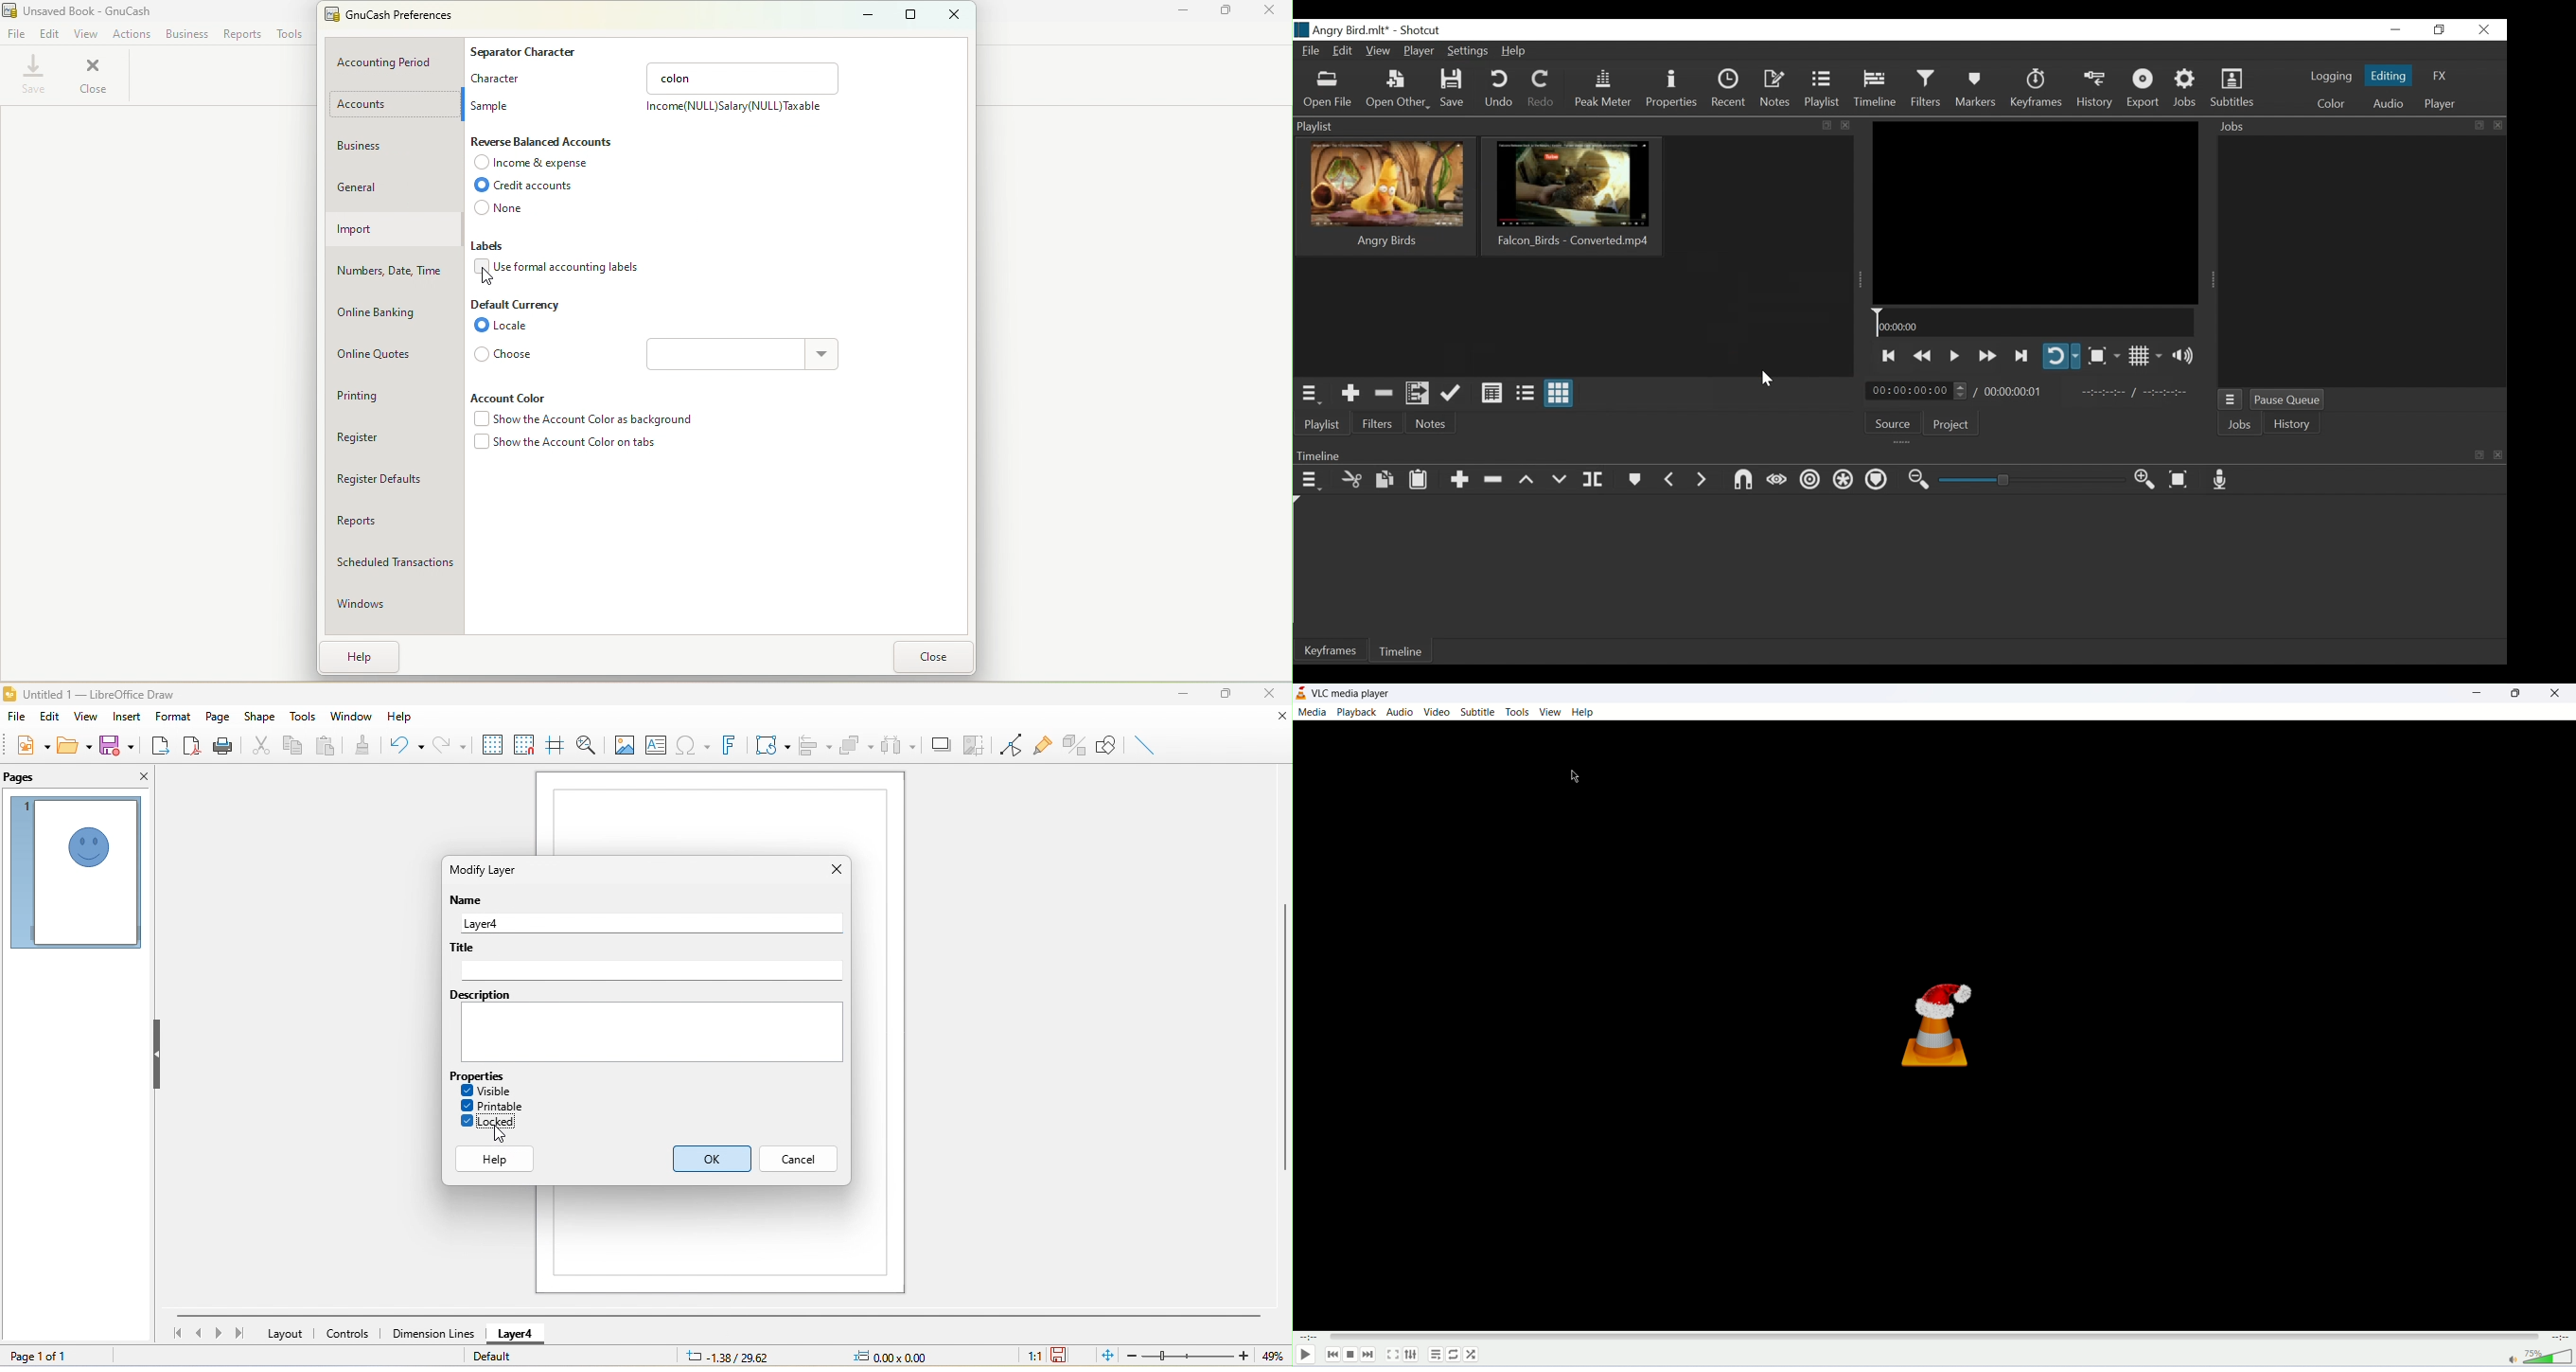 Image resolution: width=2576 pixels, height=1372 pixels. I want to click on image, so click(624, 744).